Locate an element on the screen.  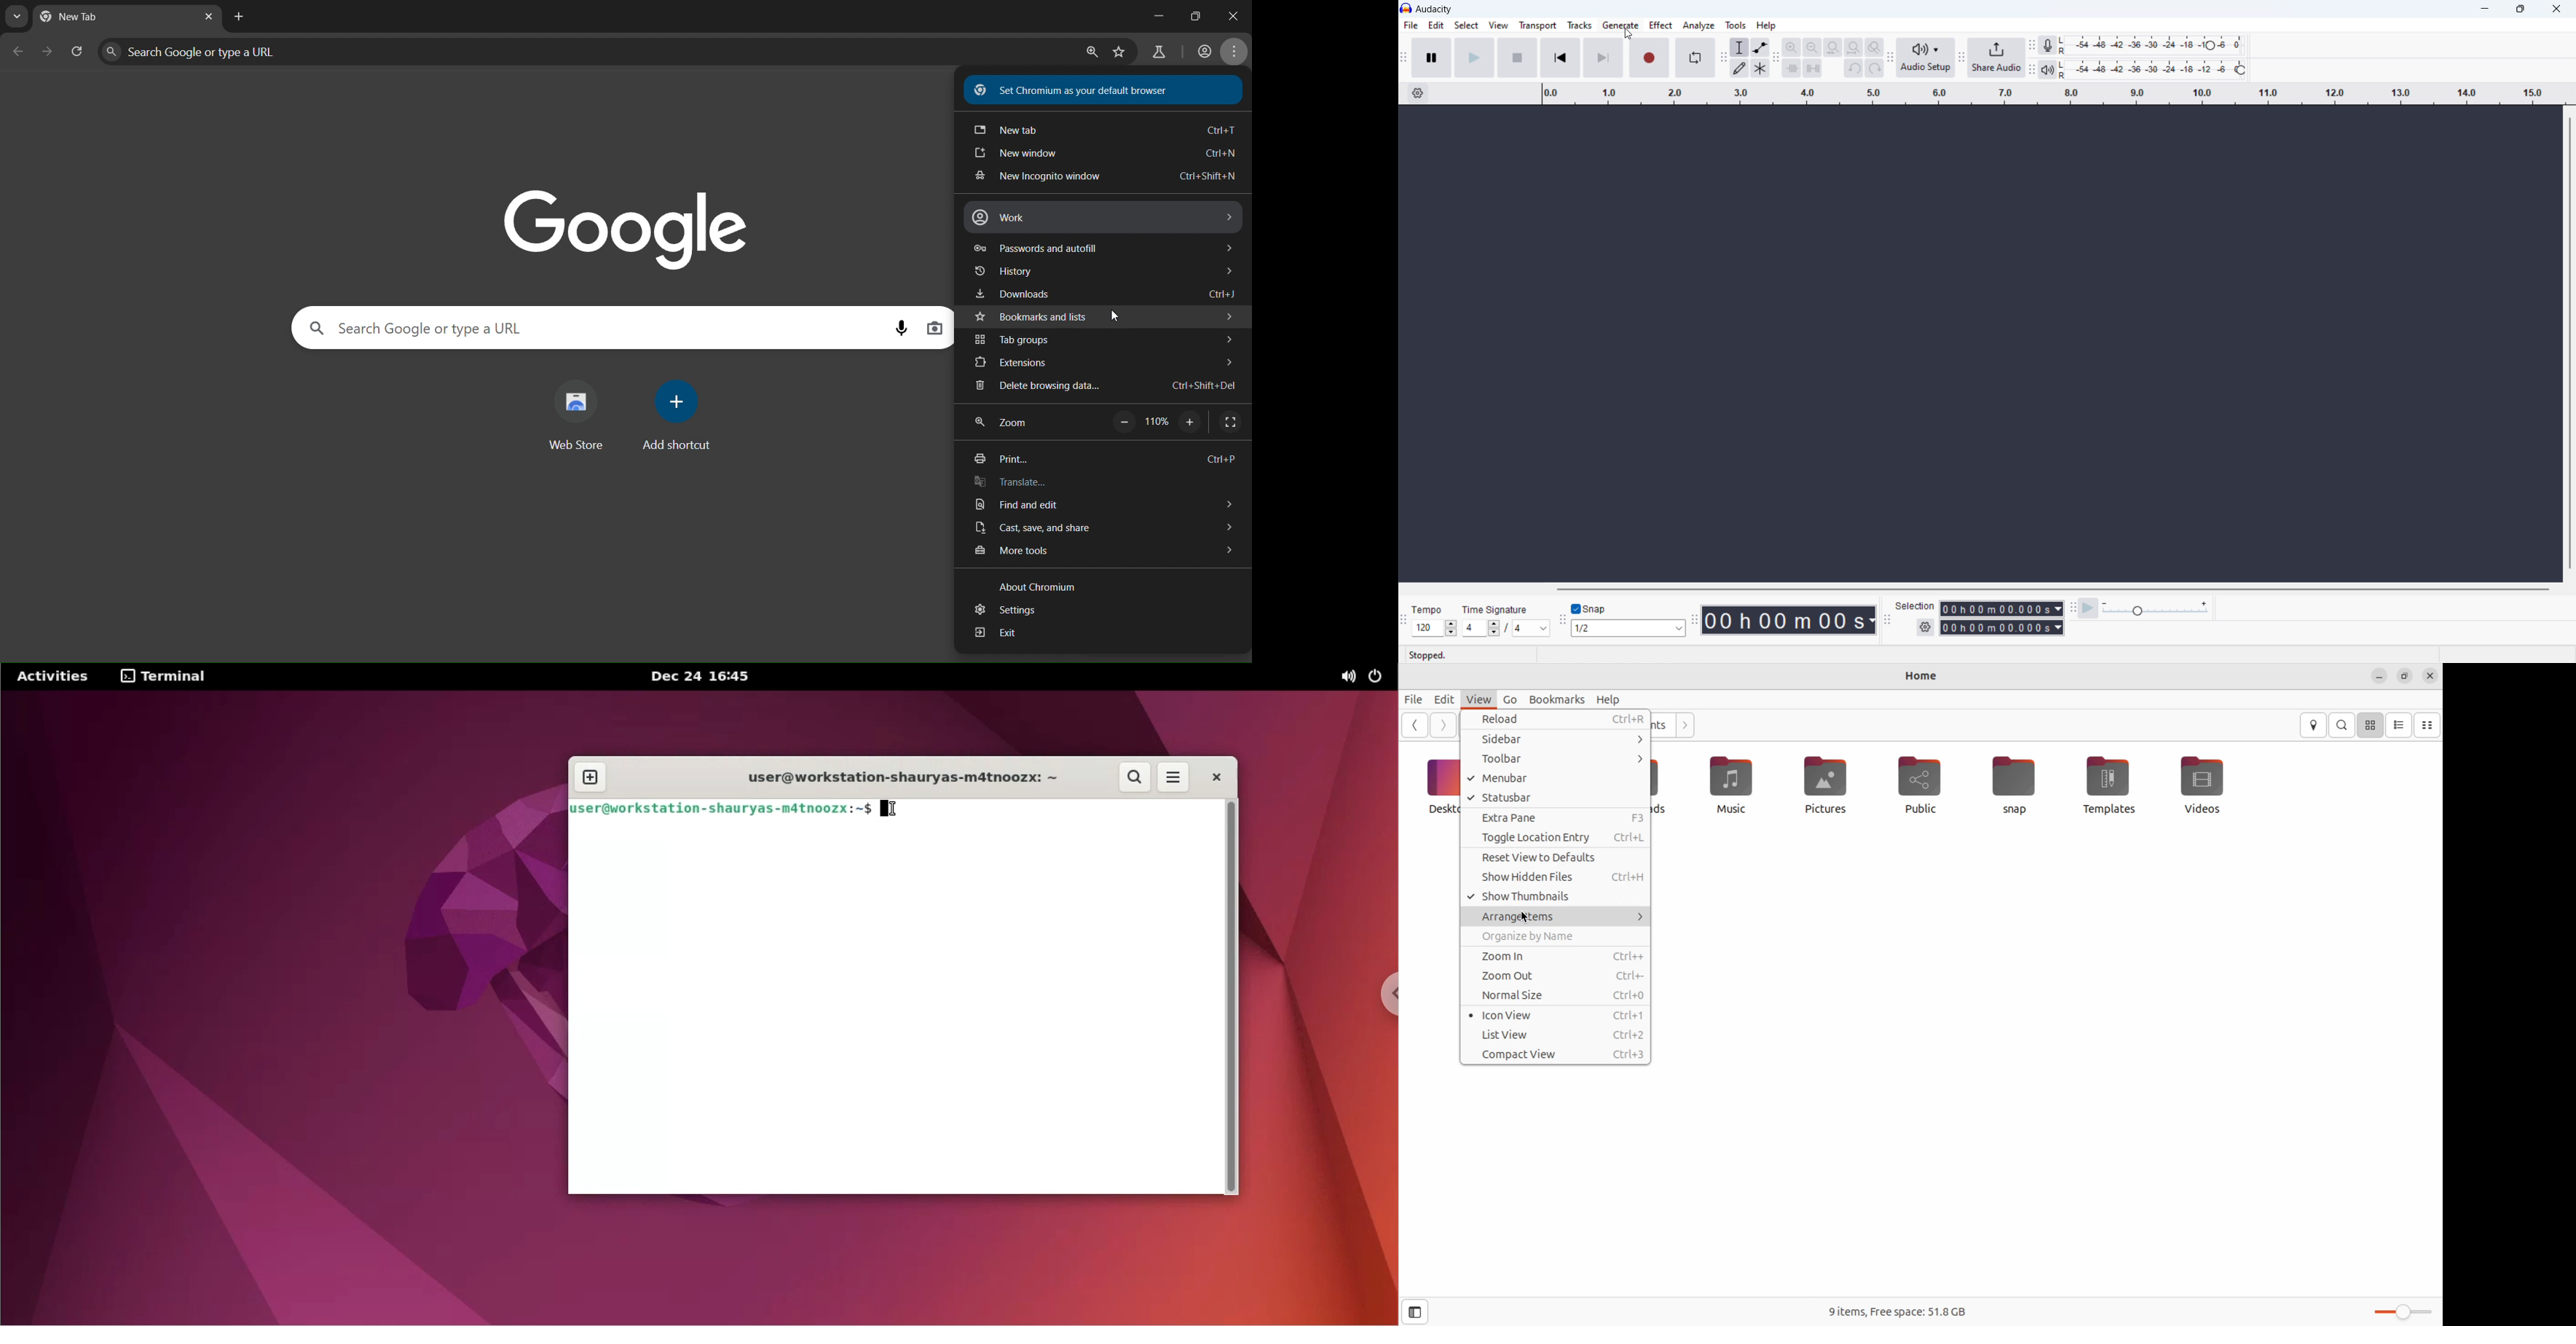
timestamp is located at coordinates (1789, 620).